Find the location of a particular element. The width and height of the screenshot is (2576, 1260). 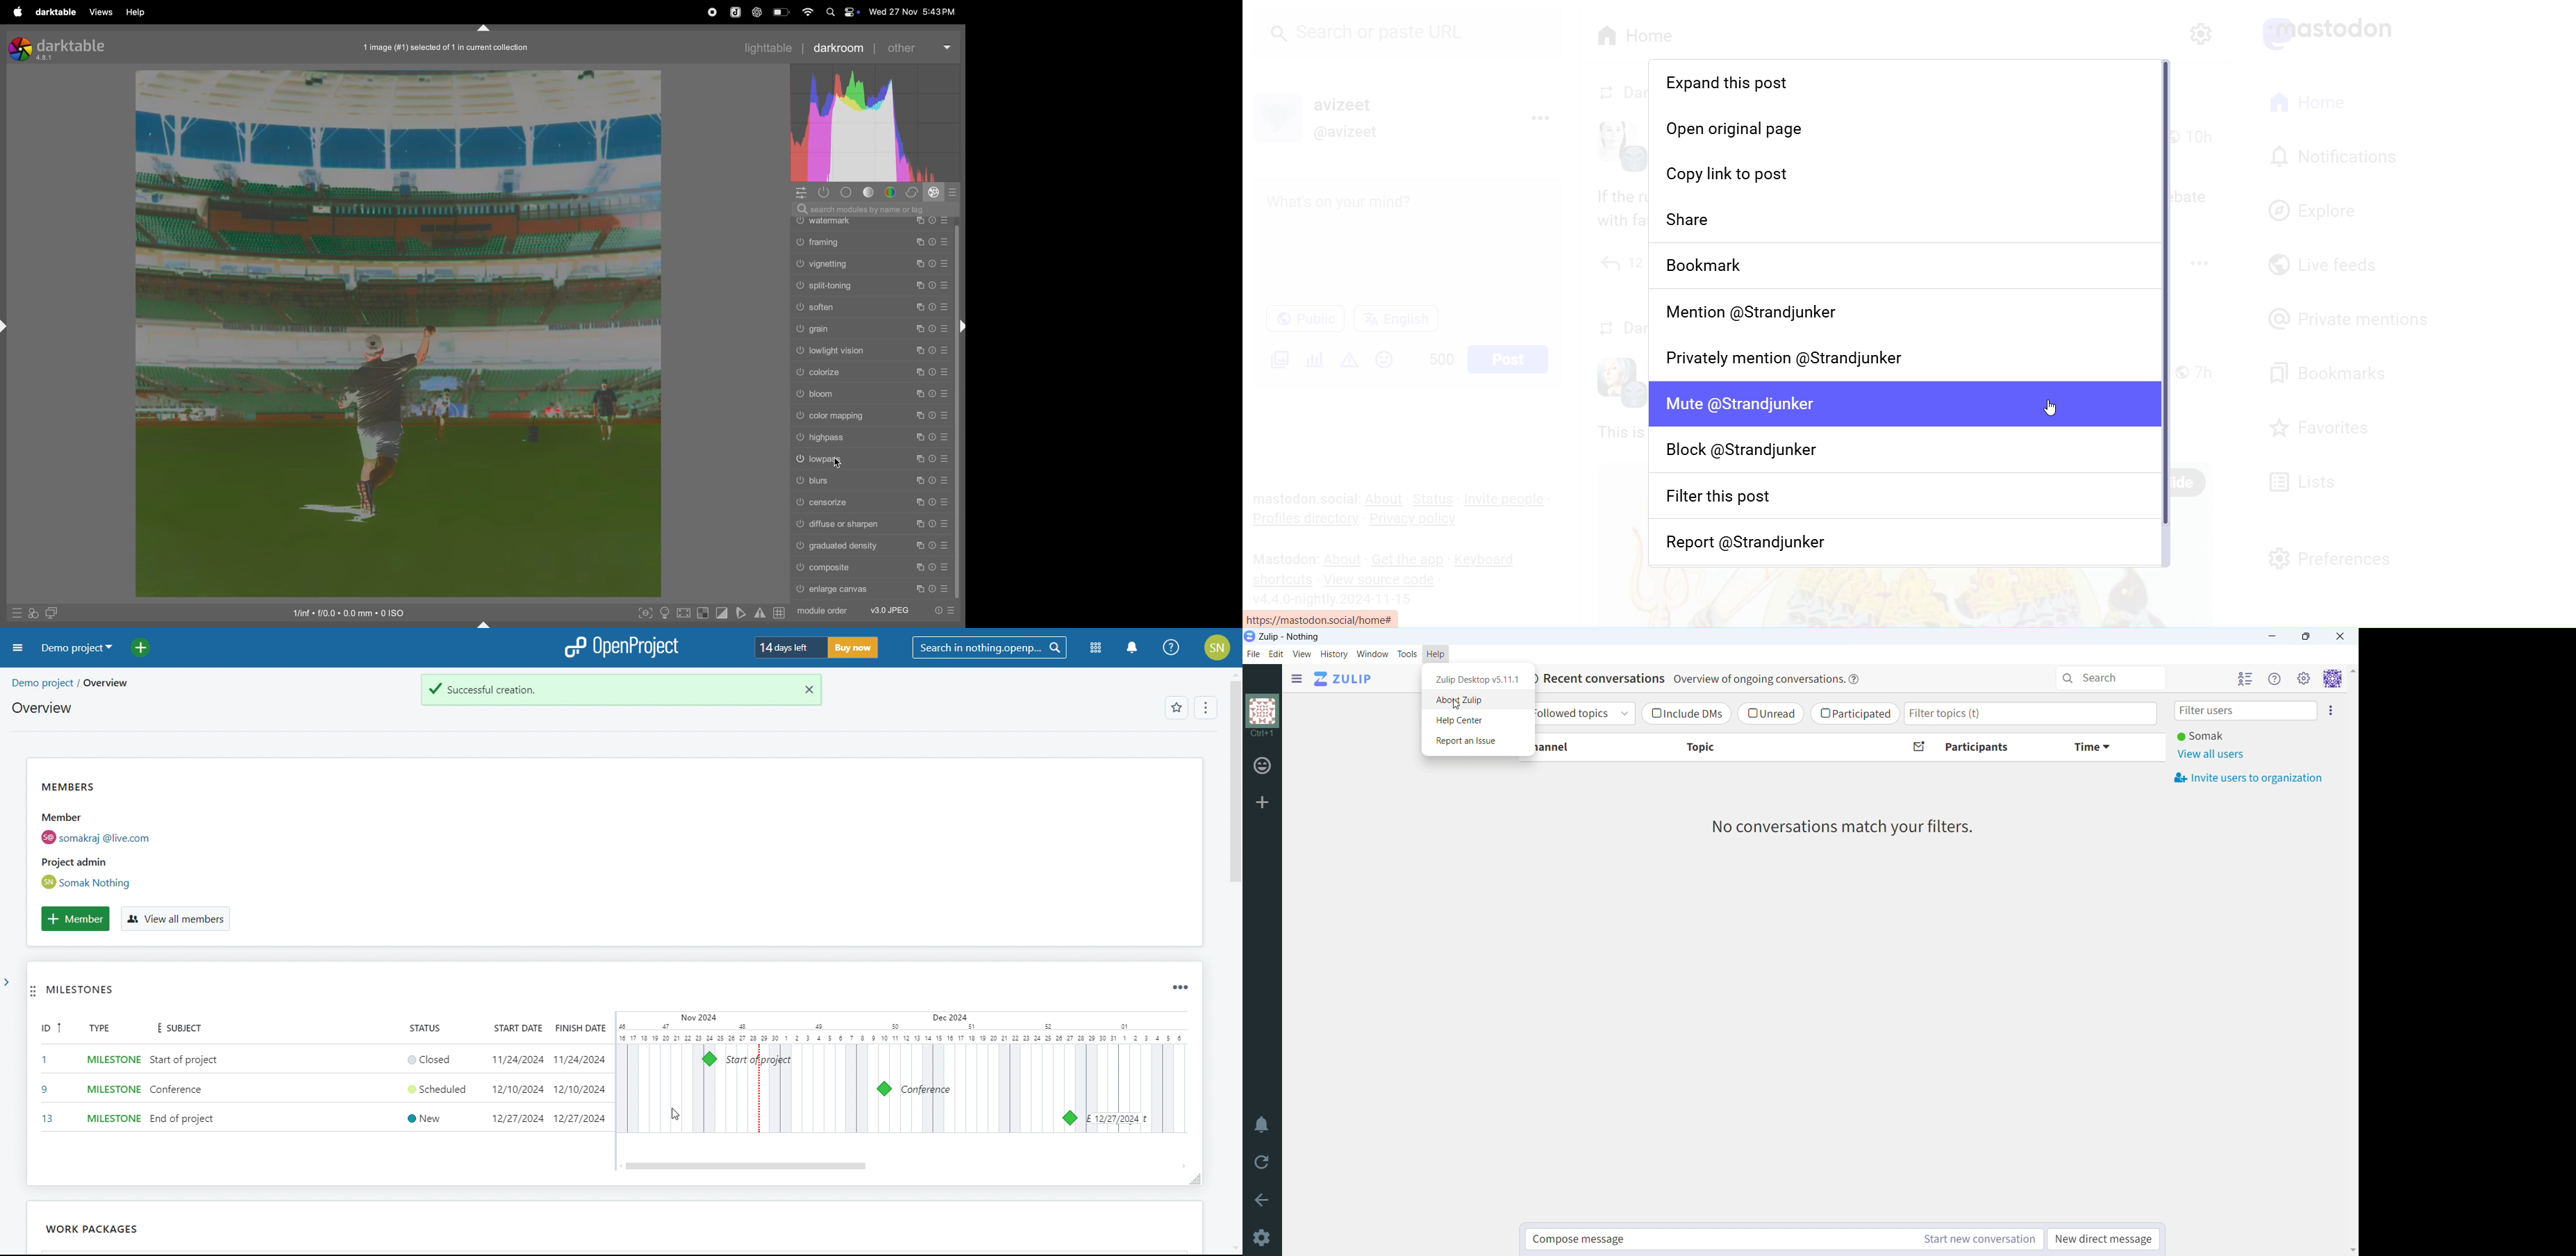

options is located at coordinates (1204, 709).